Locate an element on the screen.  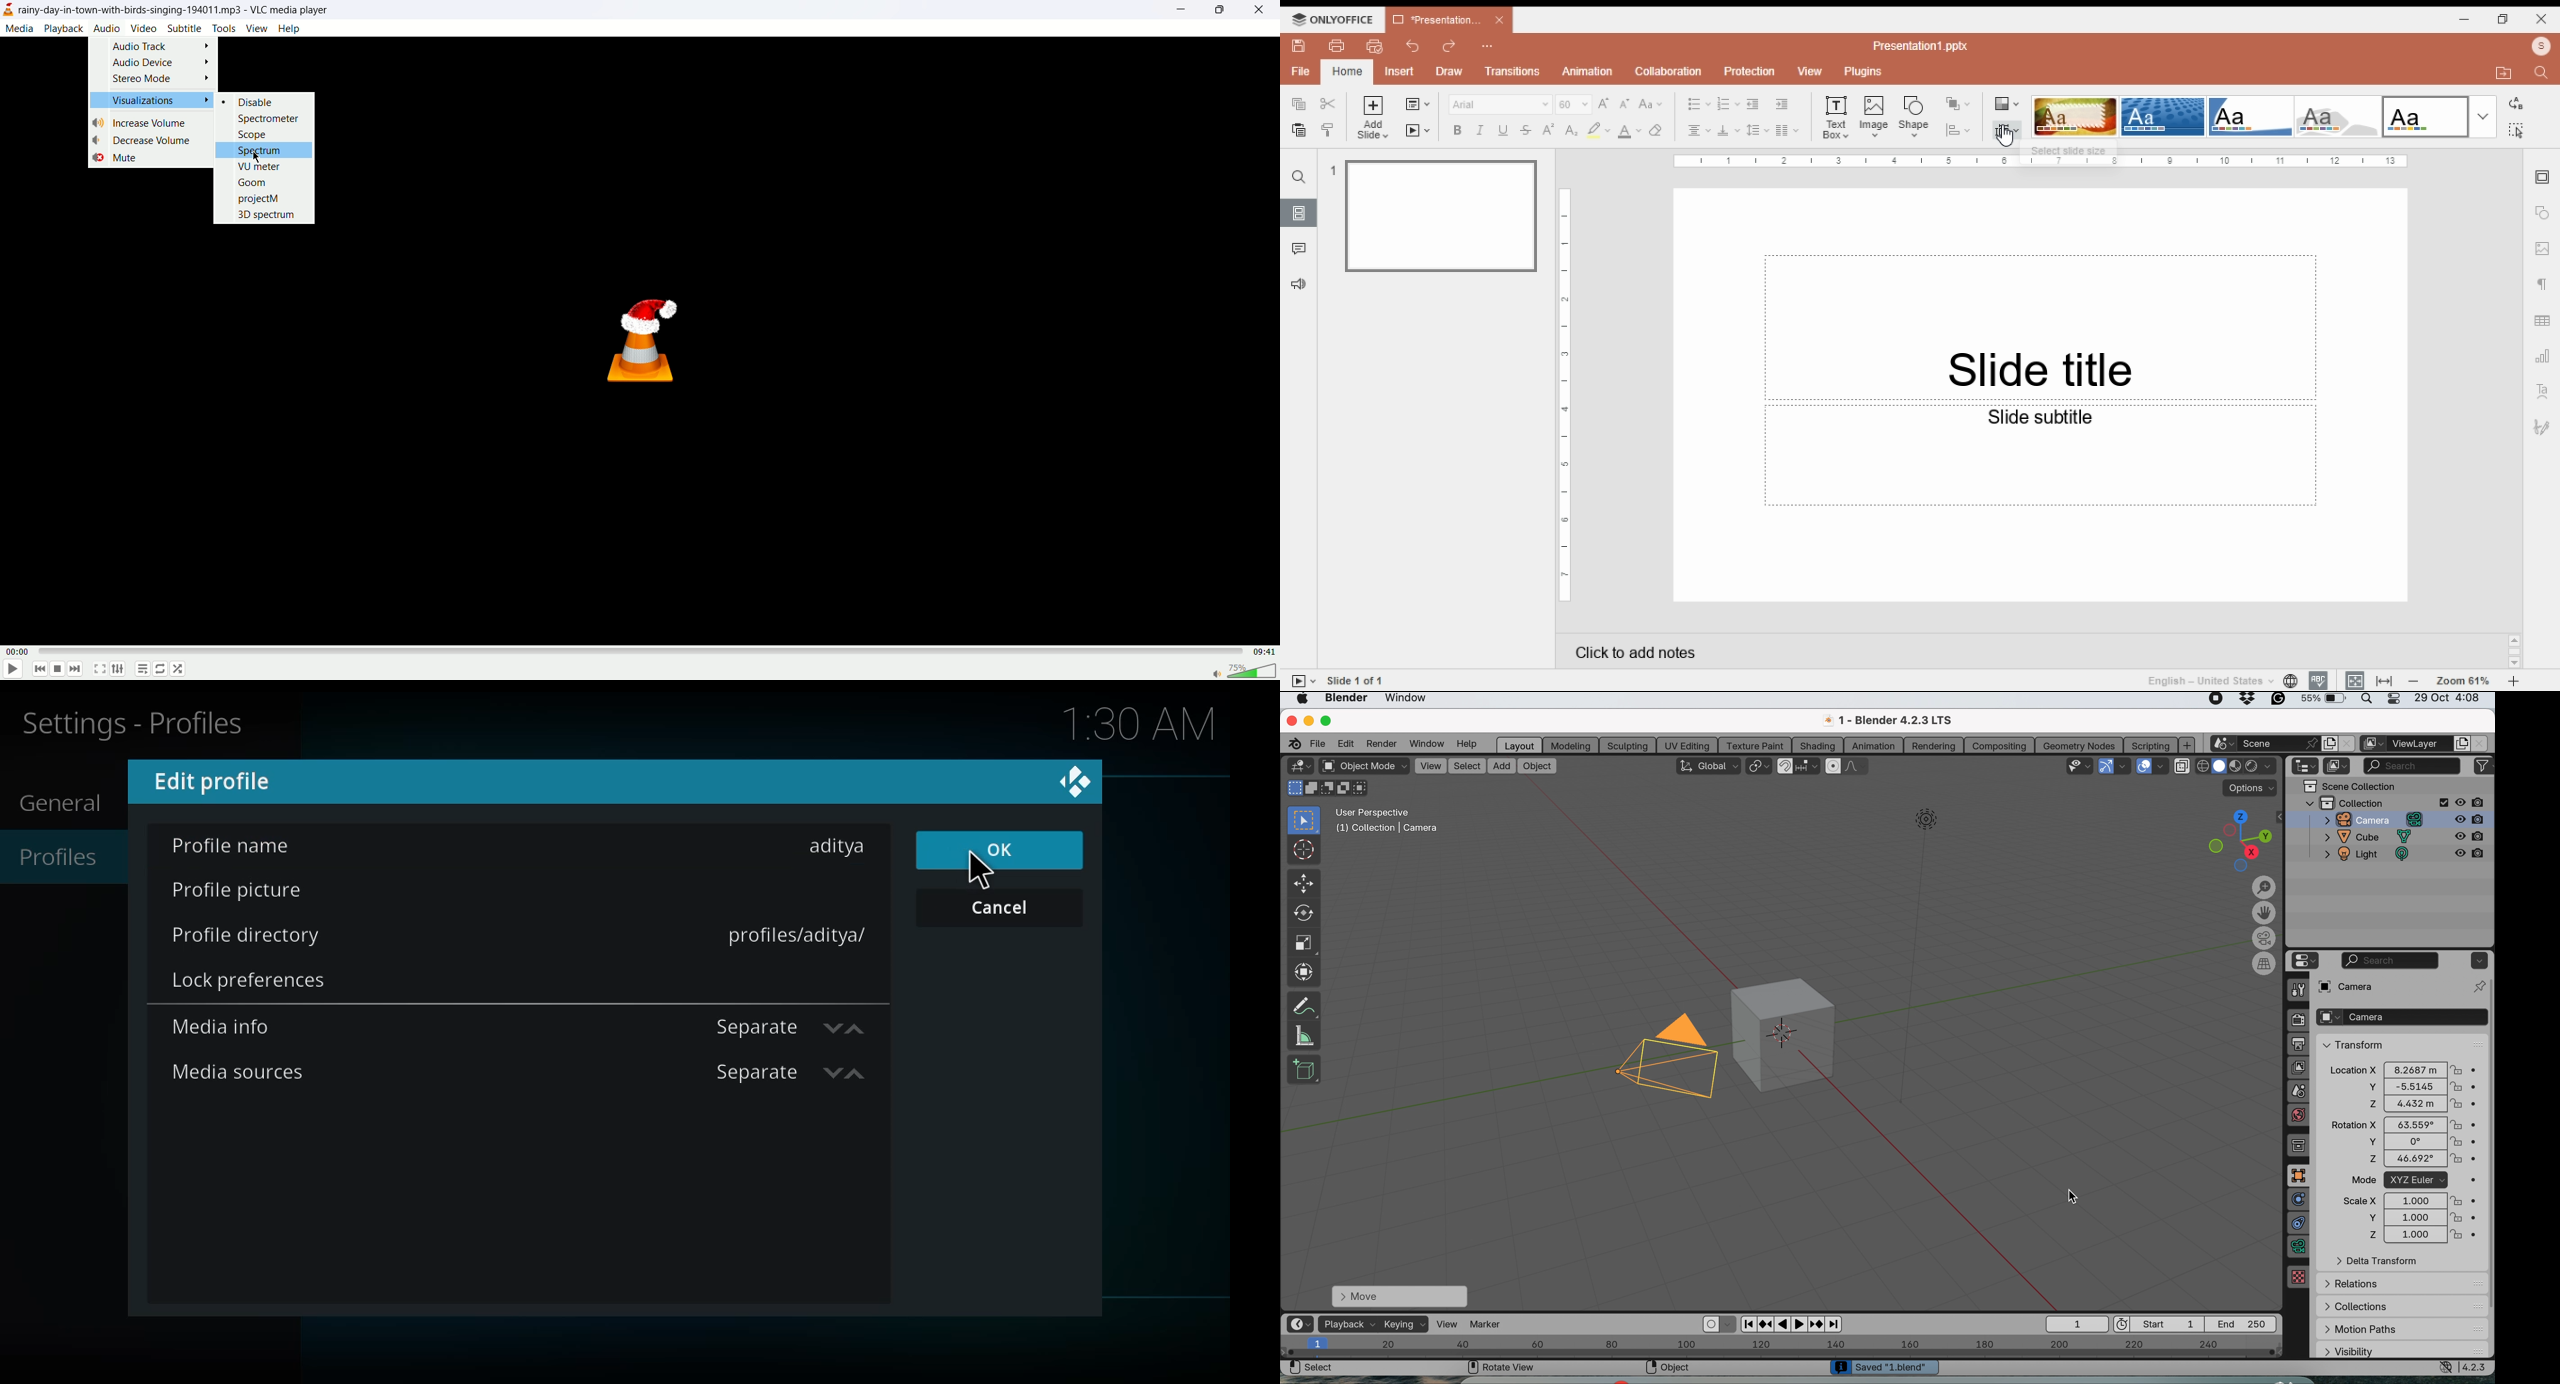
align shape is located at coordinates (1960, 130).